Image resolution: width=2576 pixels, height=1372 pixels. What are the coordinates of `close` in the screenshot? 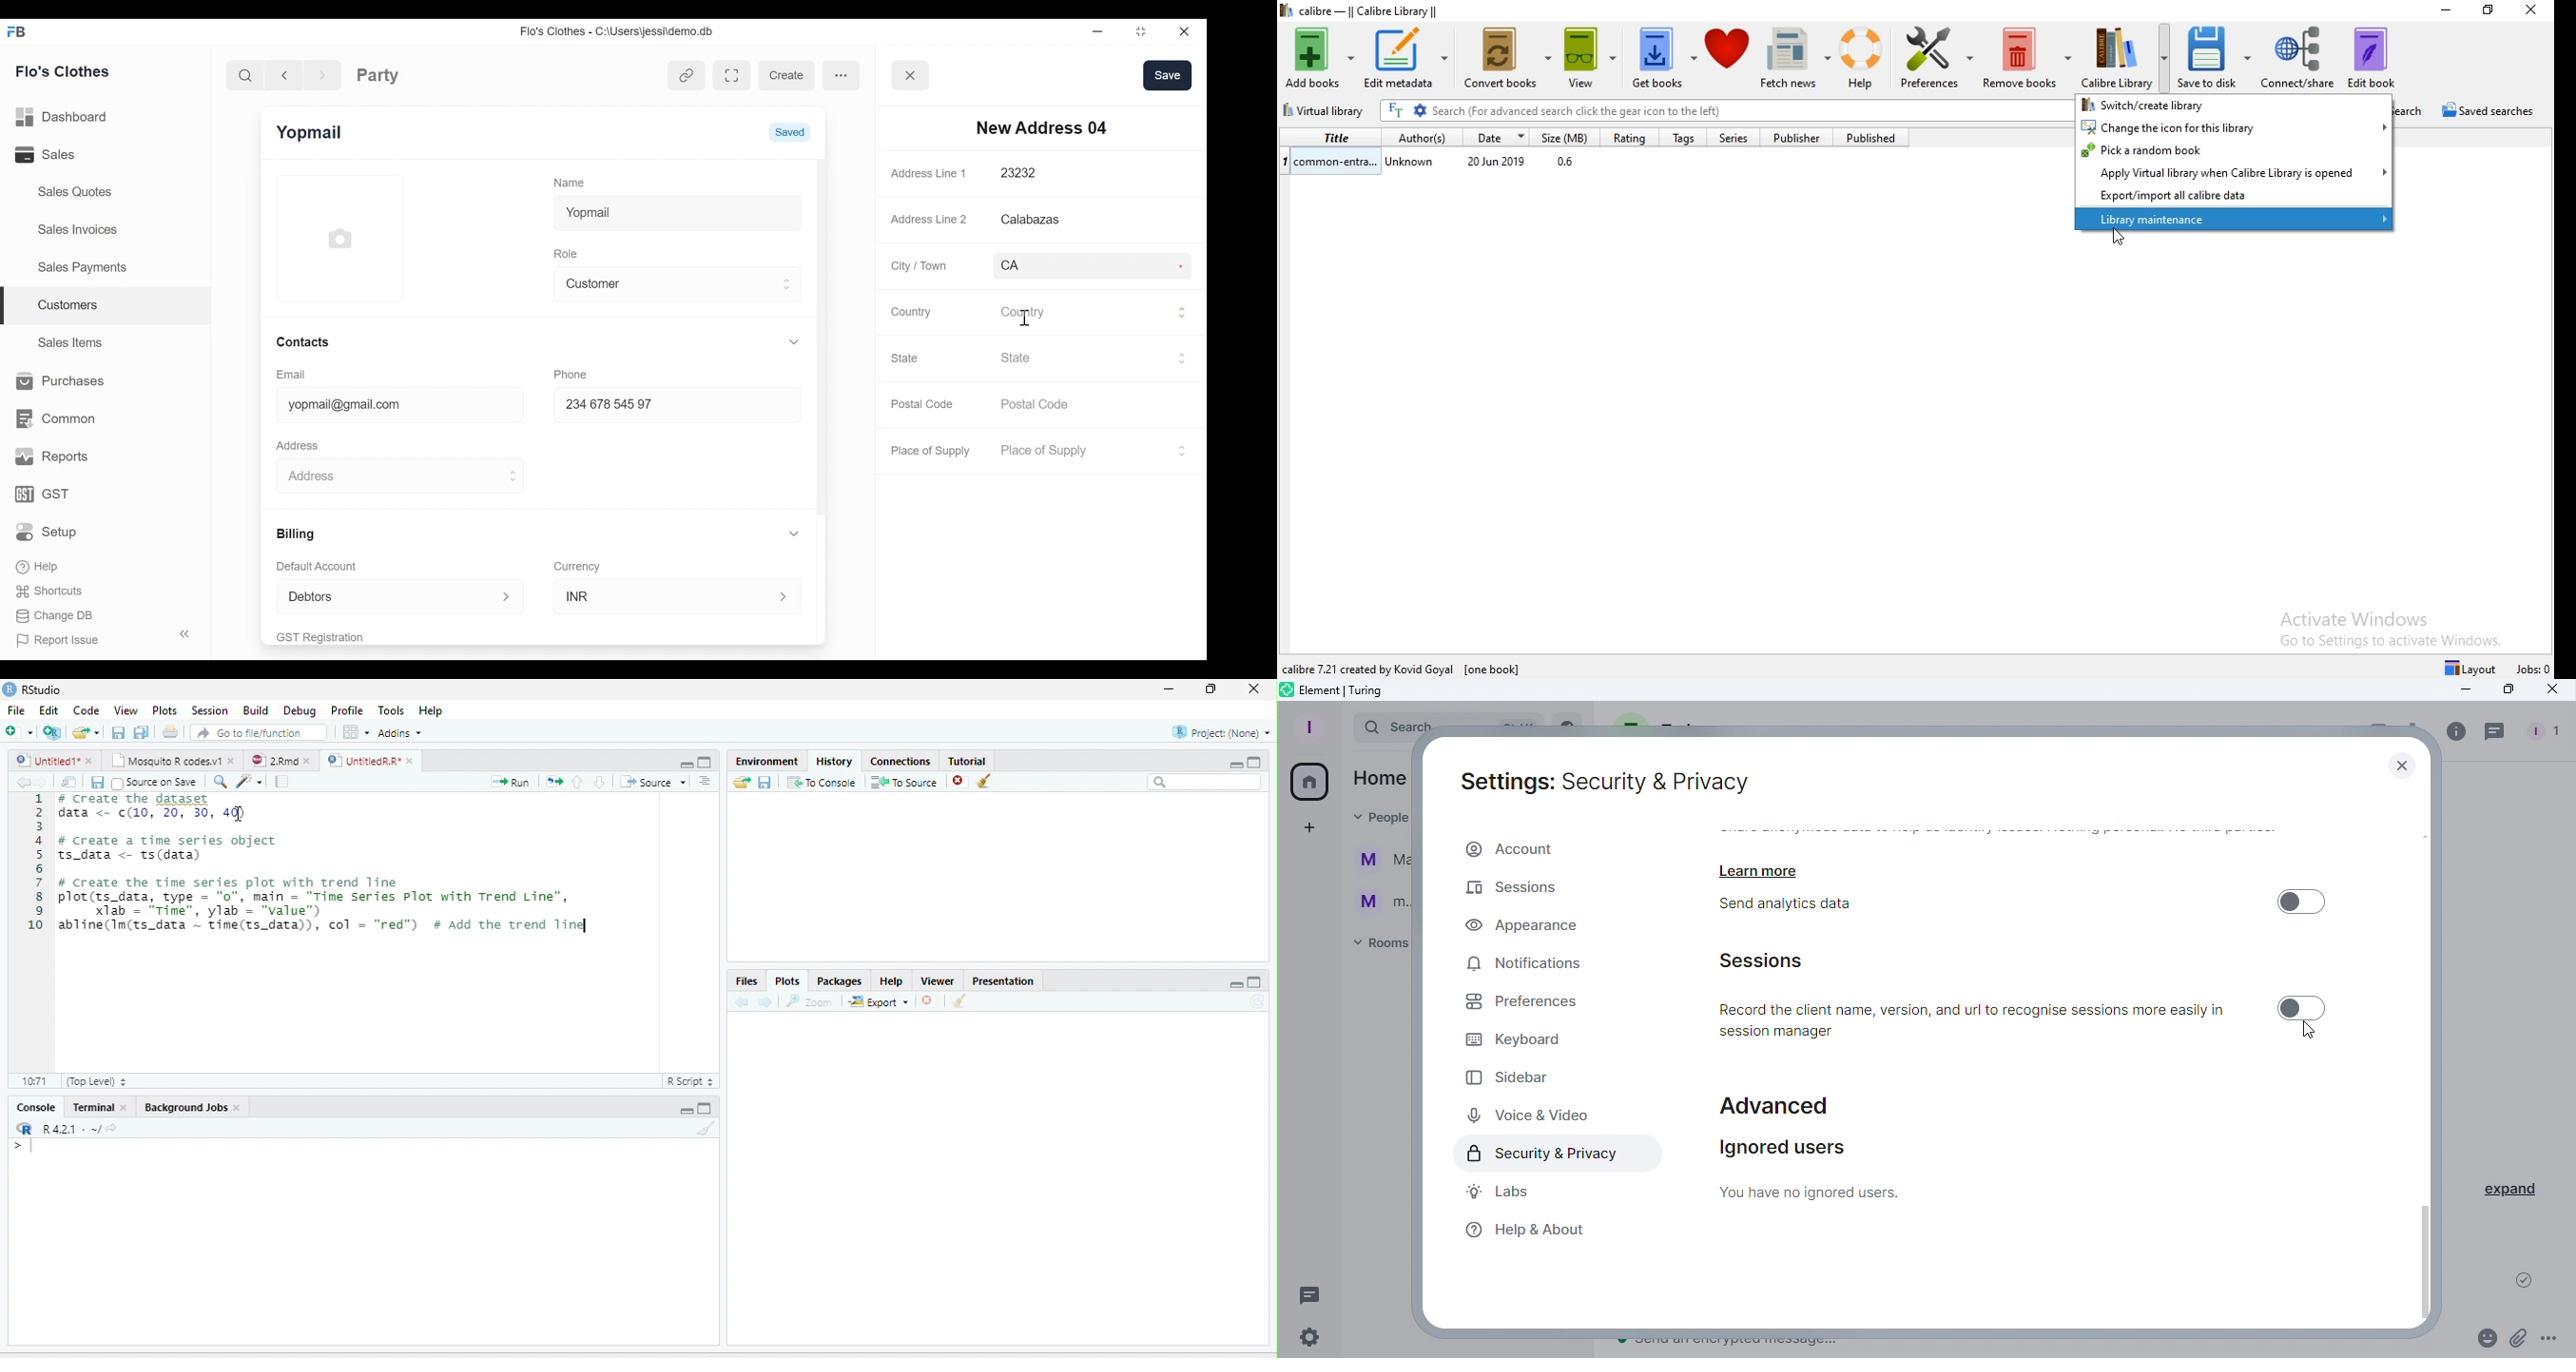 It's located at (123, 1107).